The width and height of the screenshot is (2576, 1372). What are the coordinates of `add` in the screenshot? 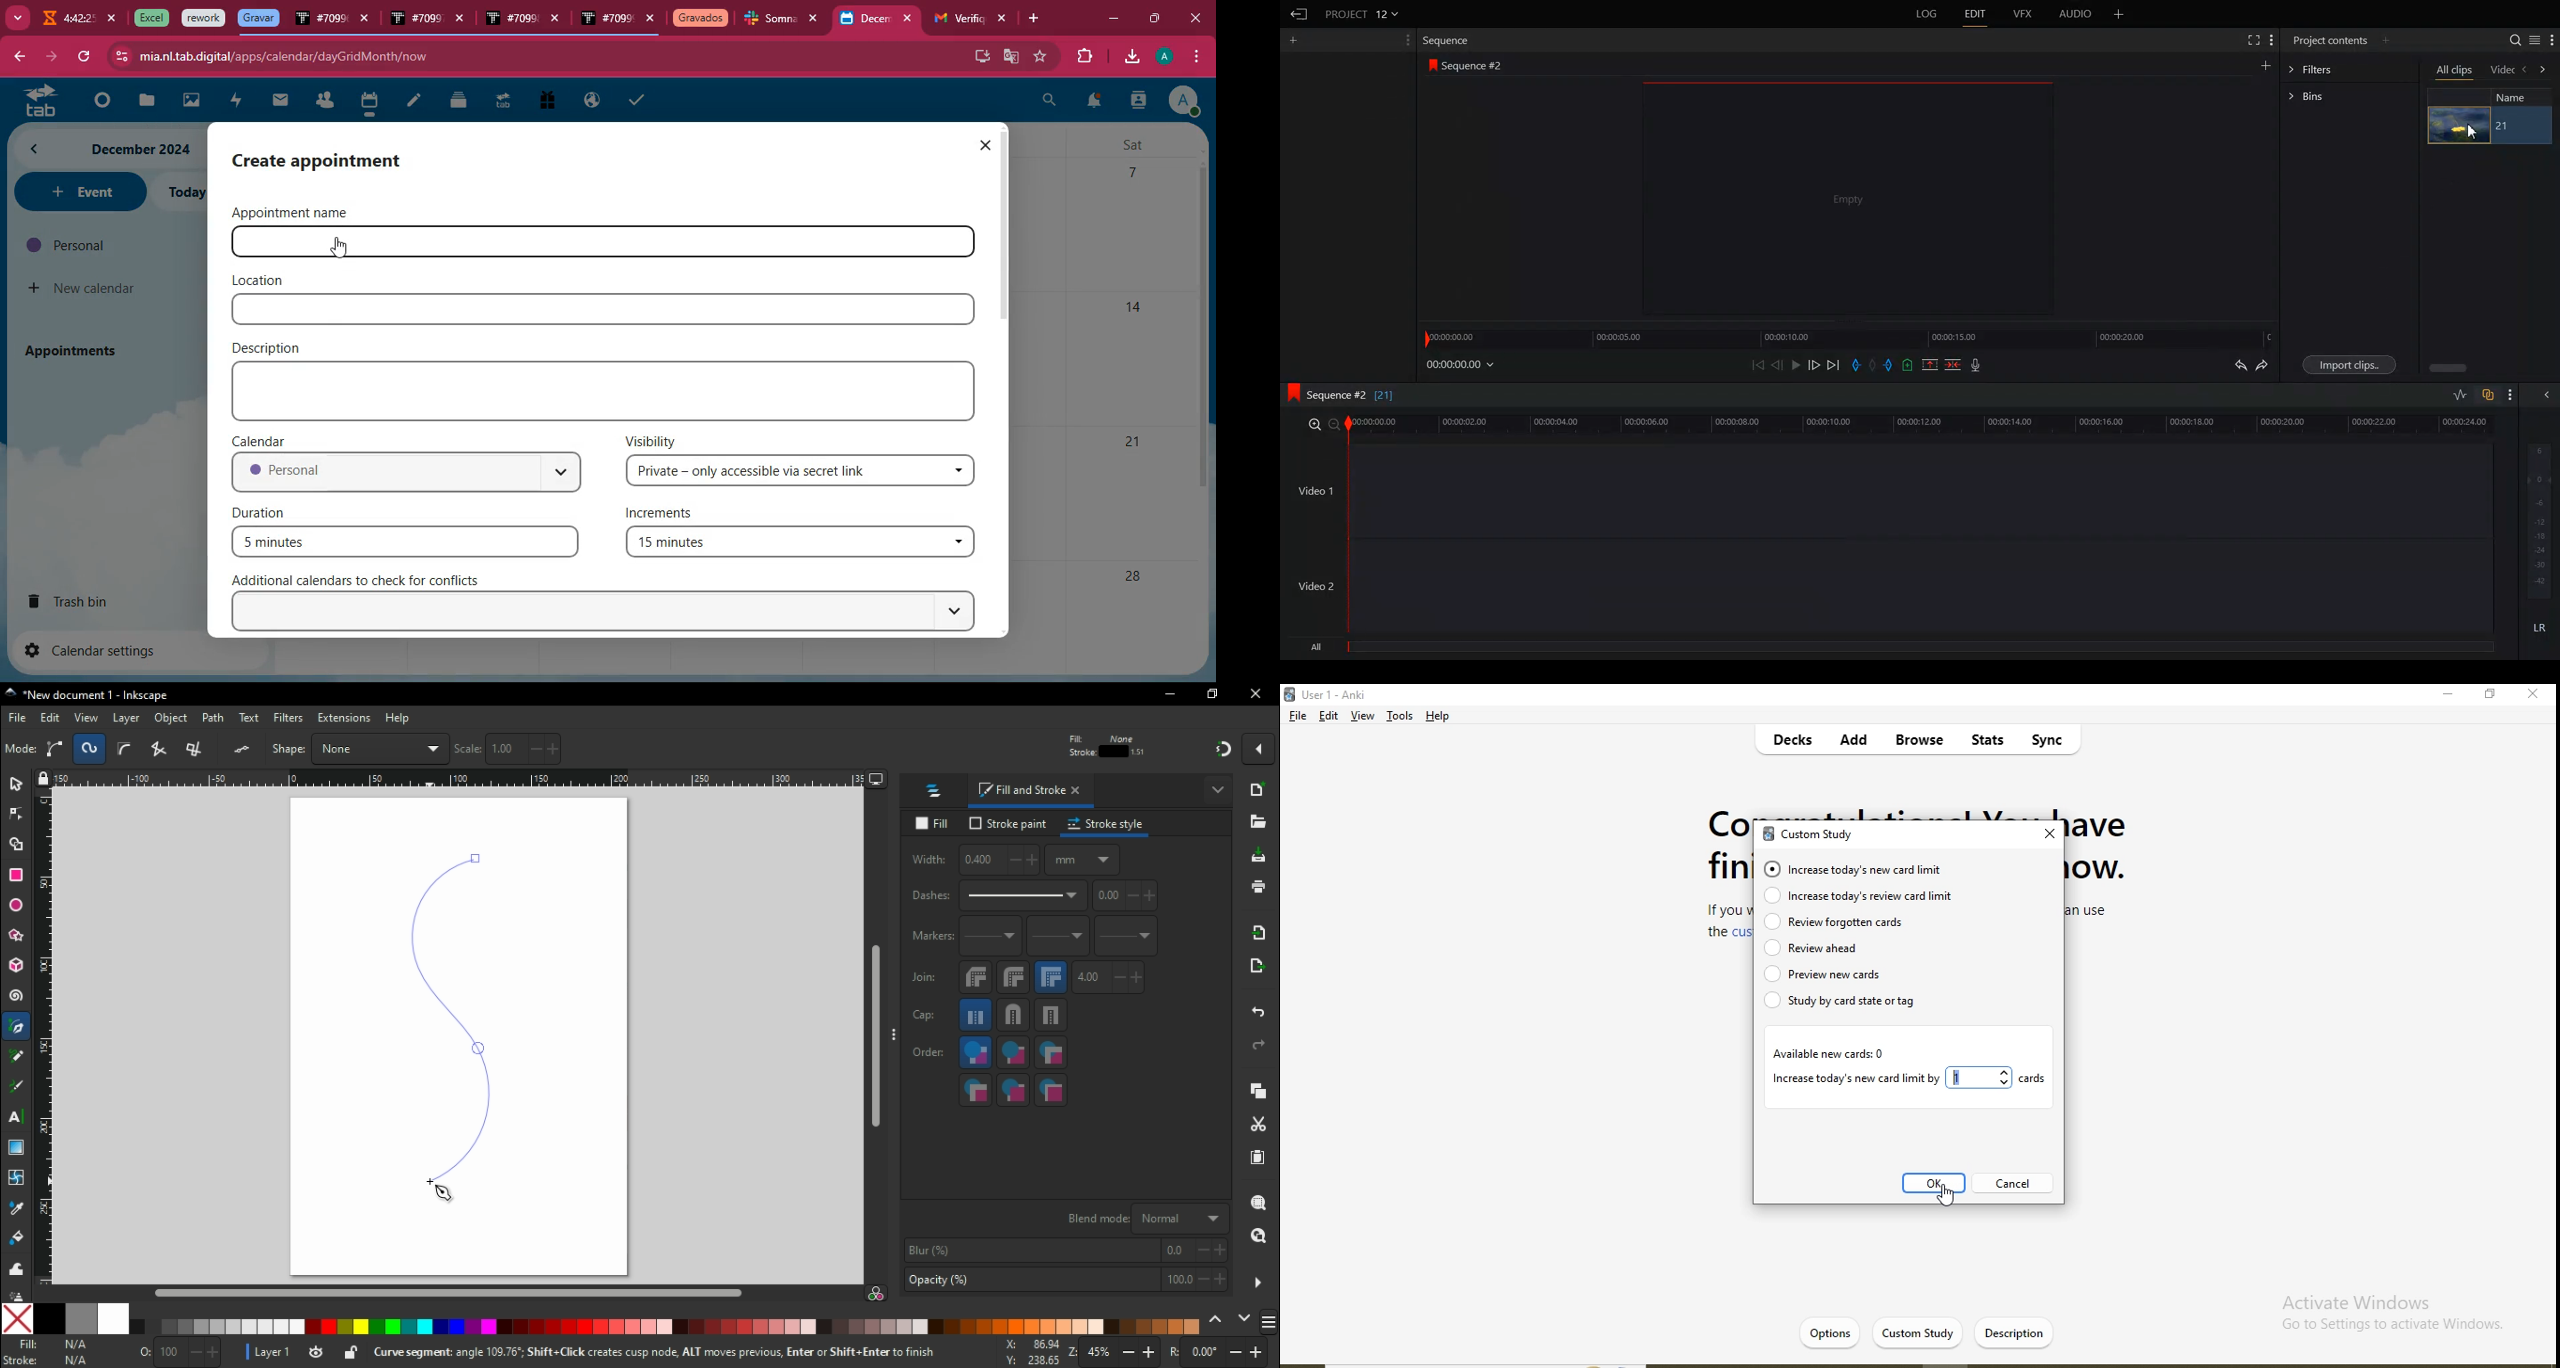 It's located at (1855, 742).